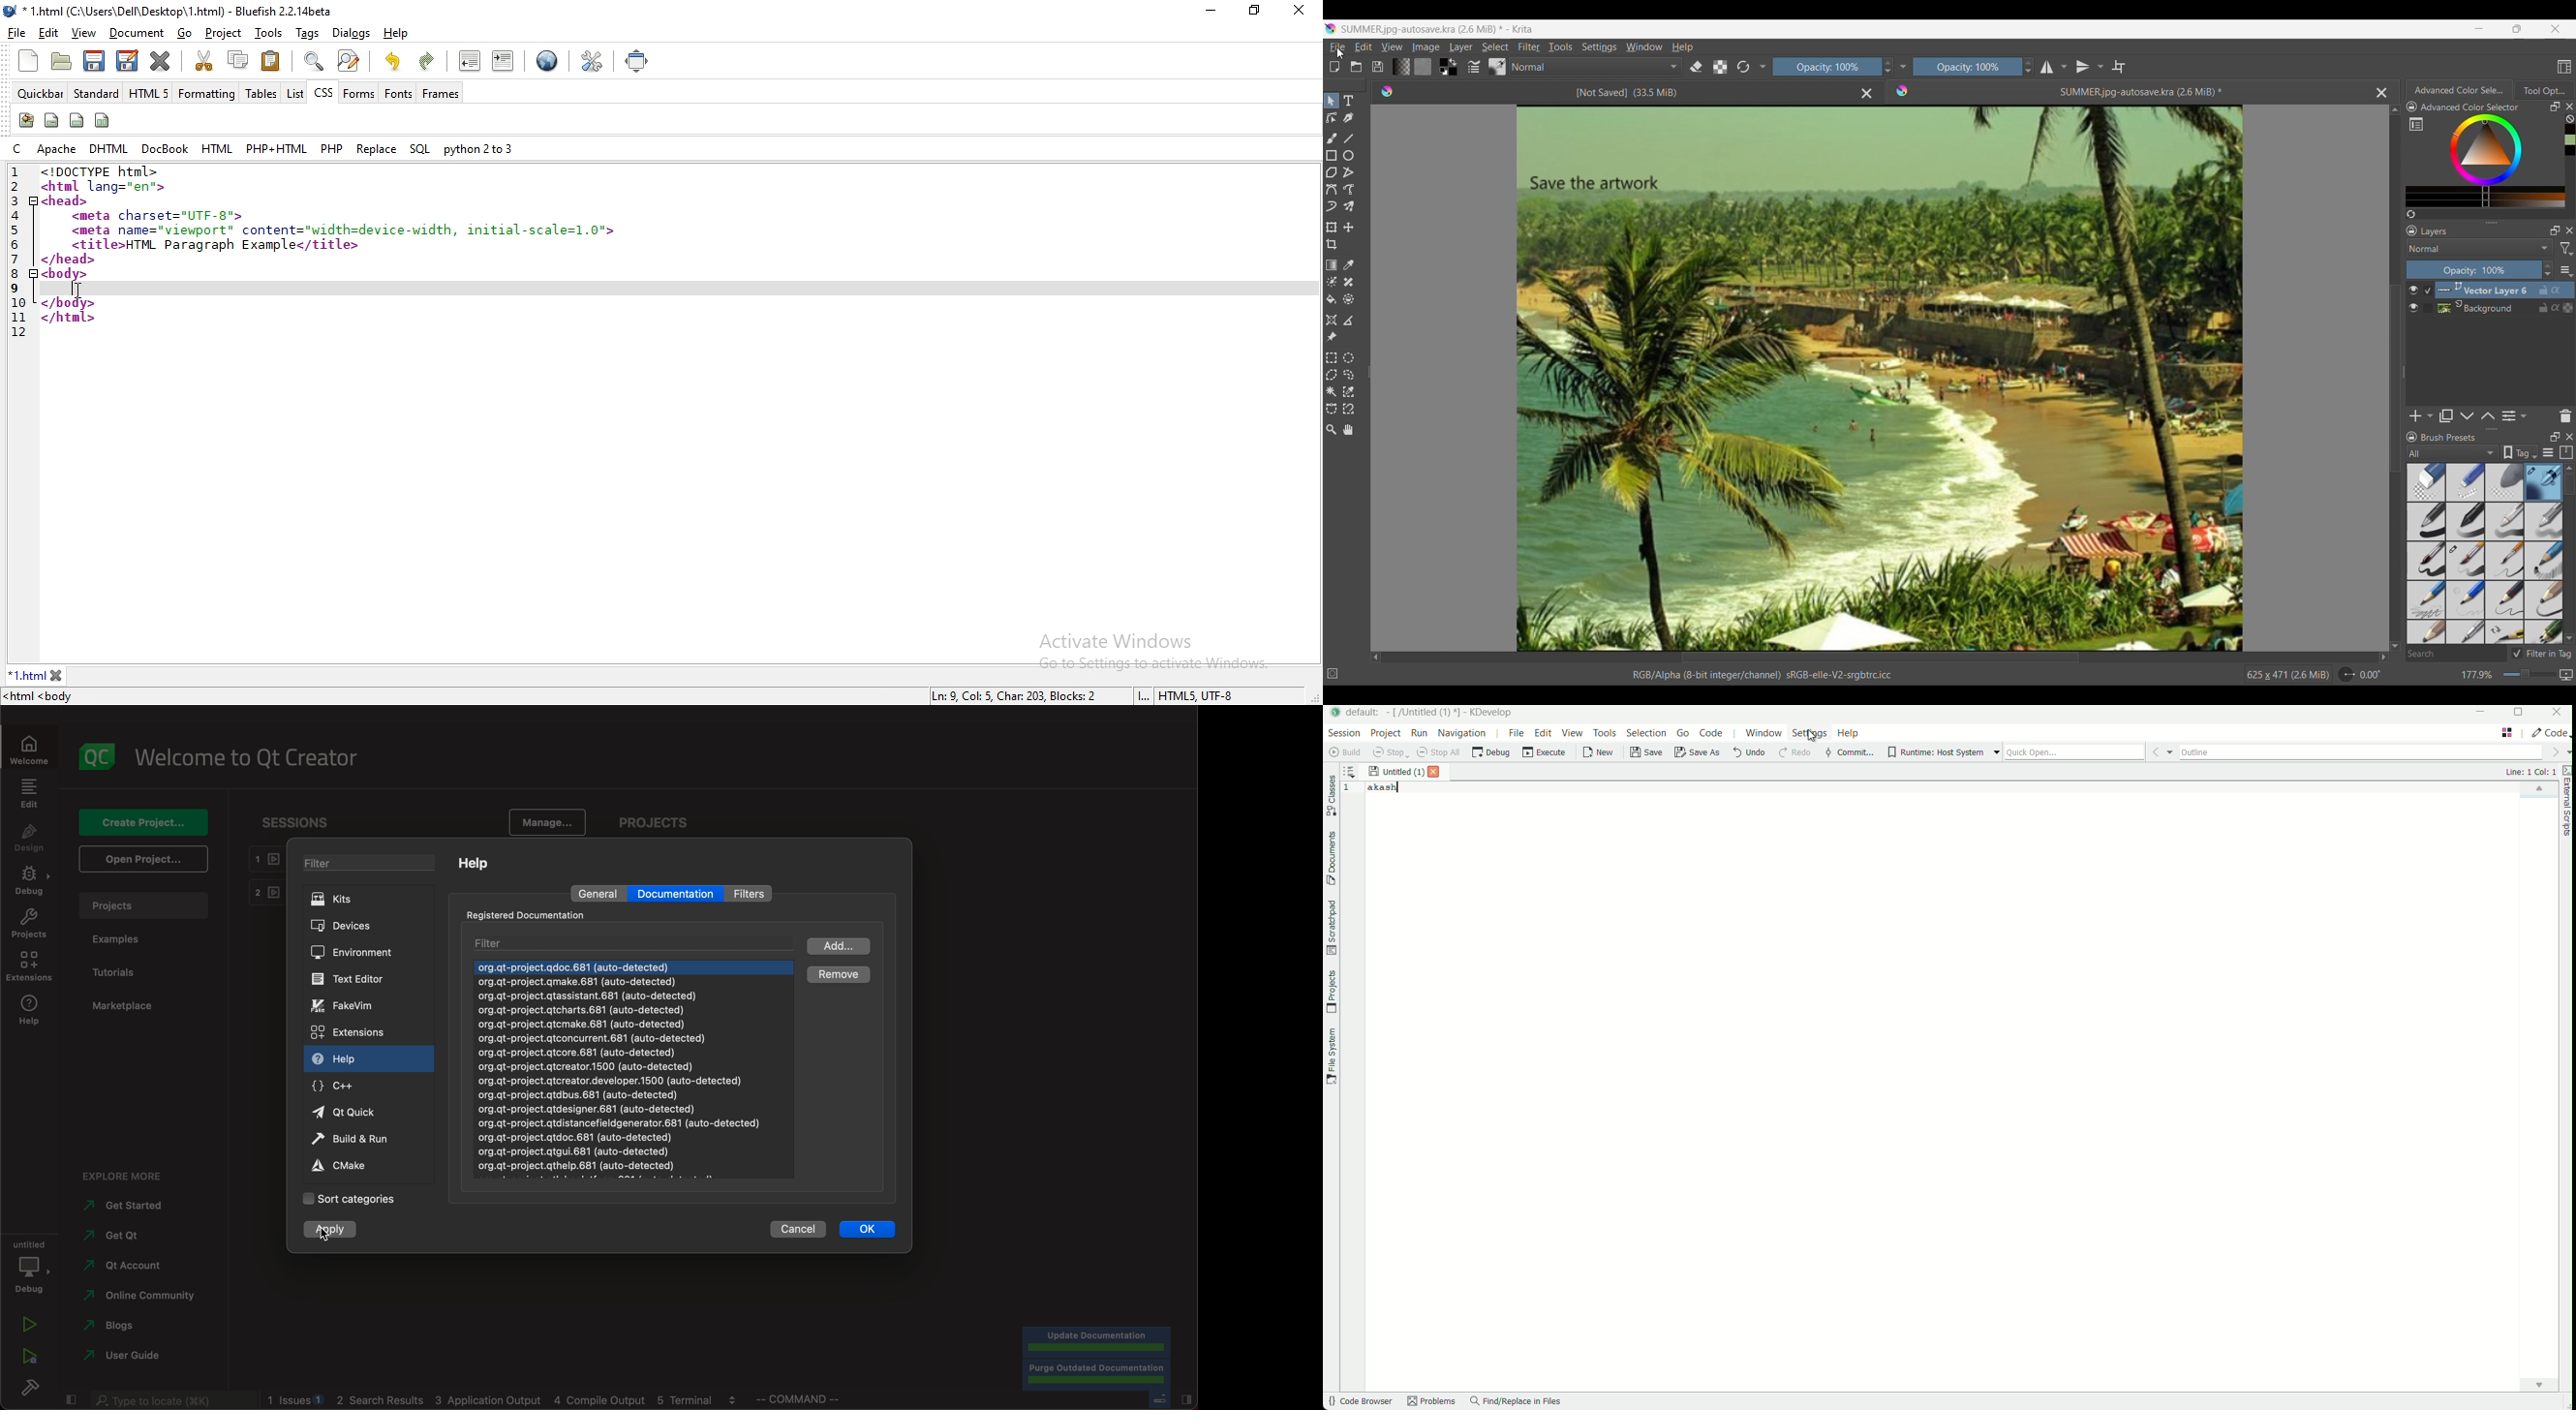 This screenshot has width=2576, height=1428. What do you see at coordinates (306, 32) in the screenshot?
I see `tags` at bounding box center [306, 32].